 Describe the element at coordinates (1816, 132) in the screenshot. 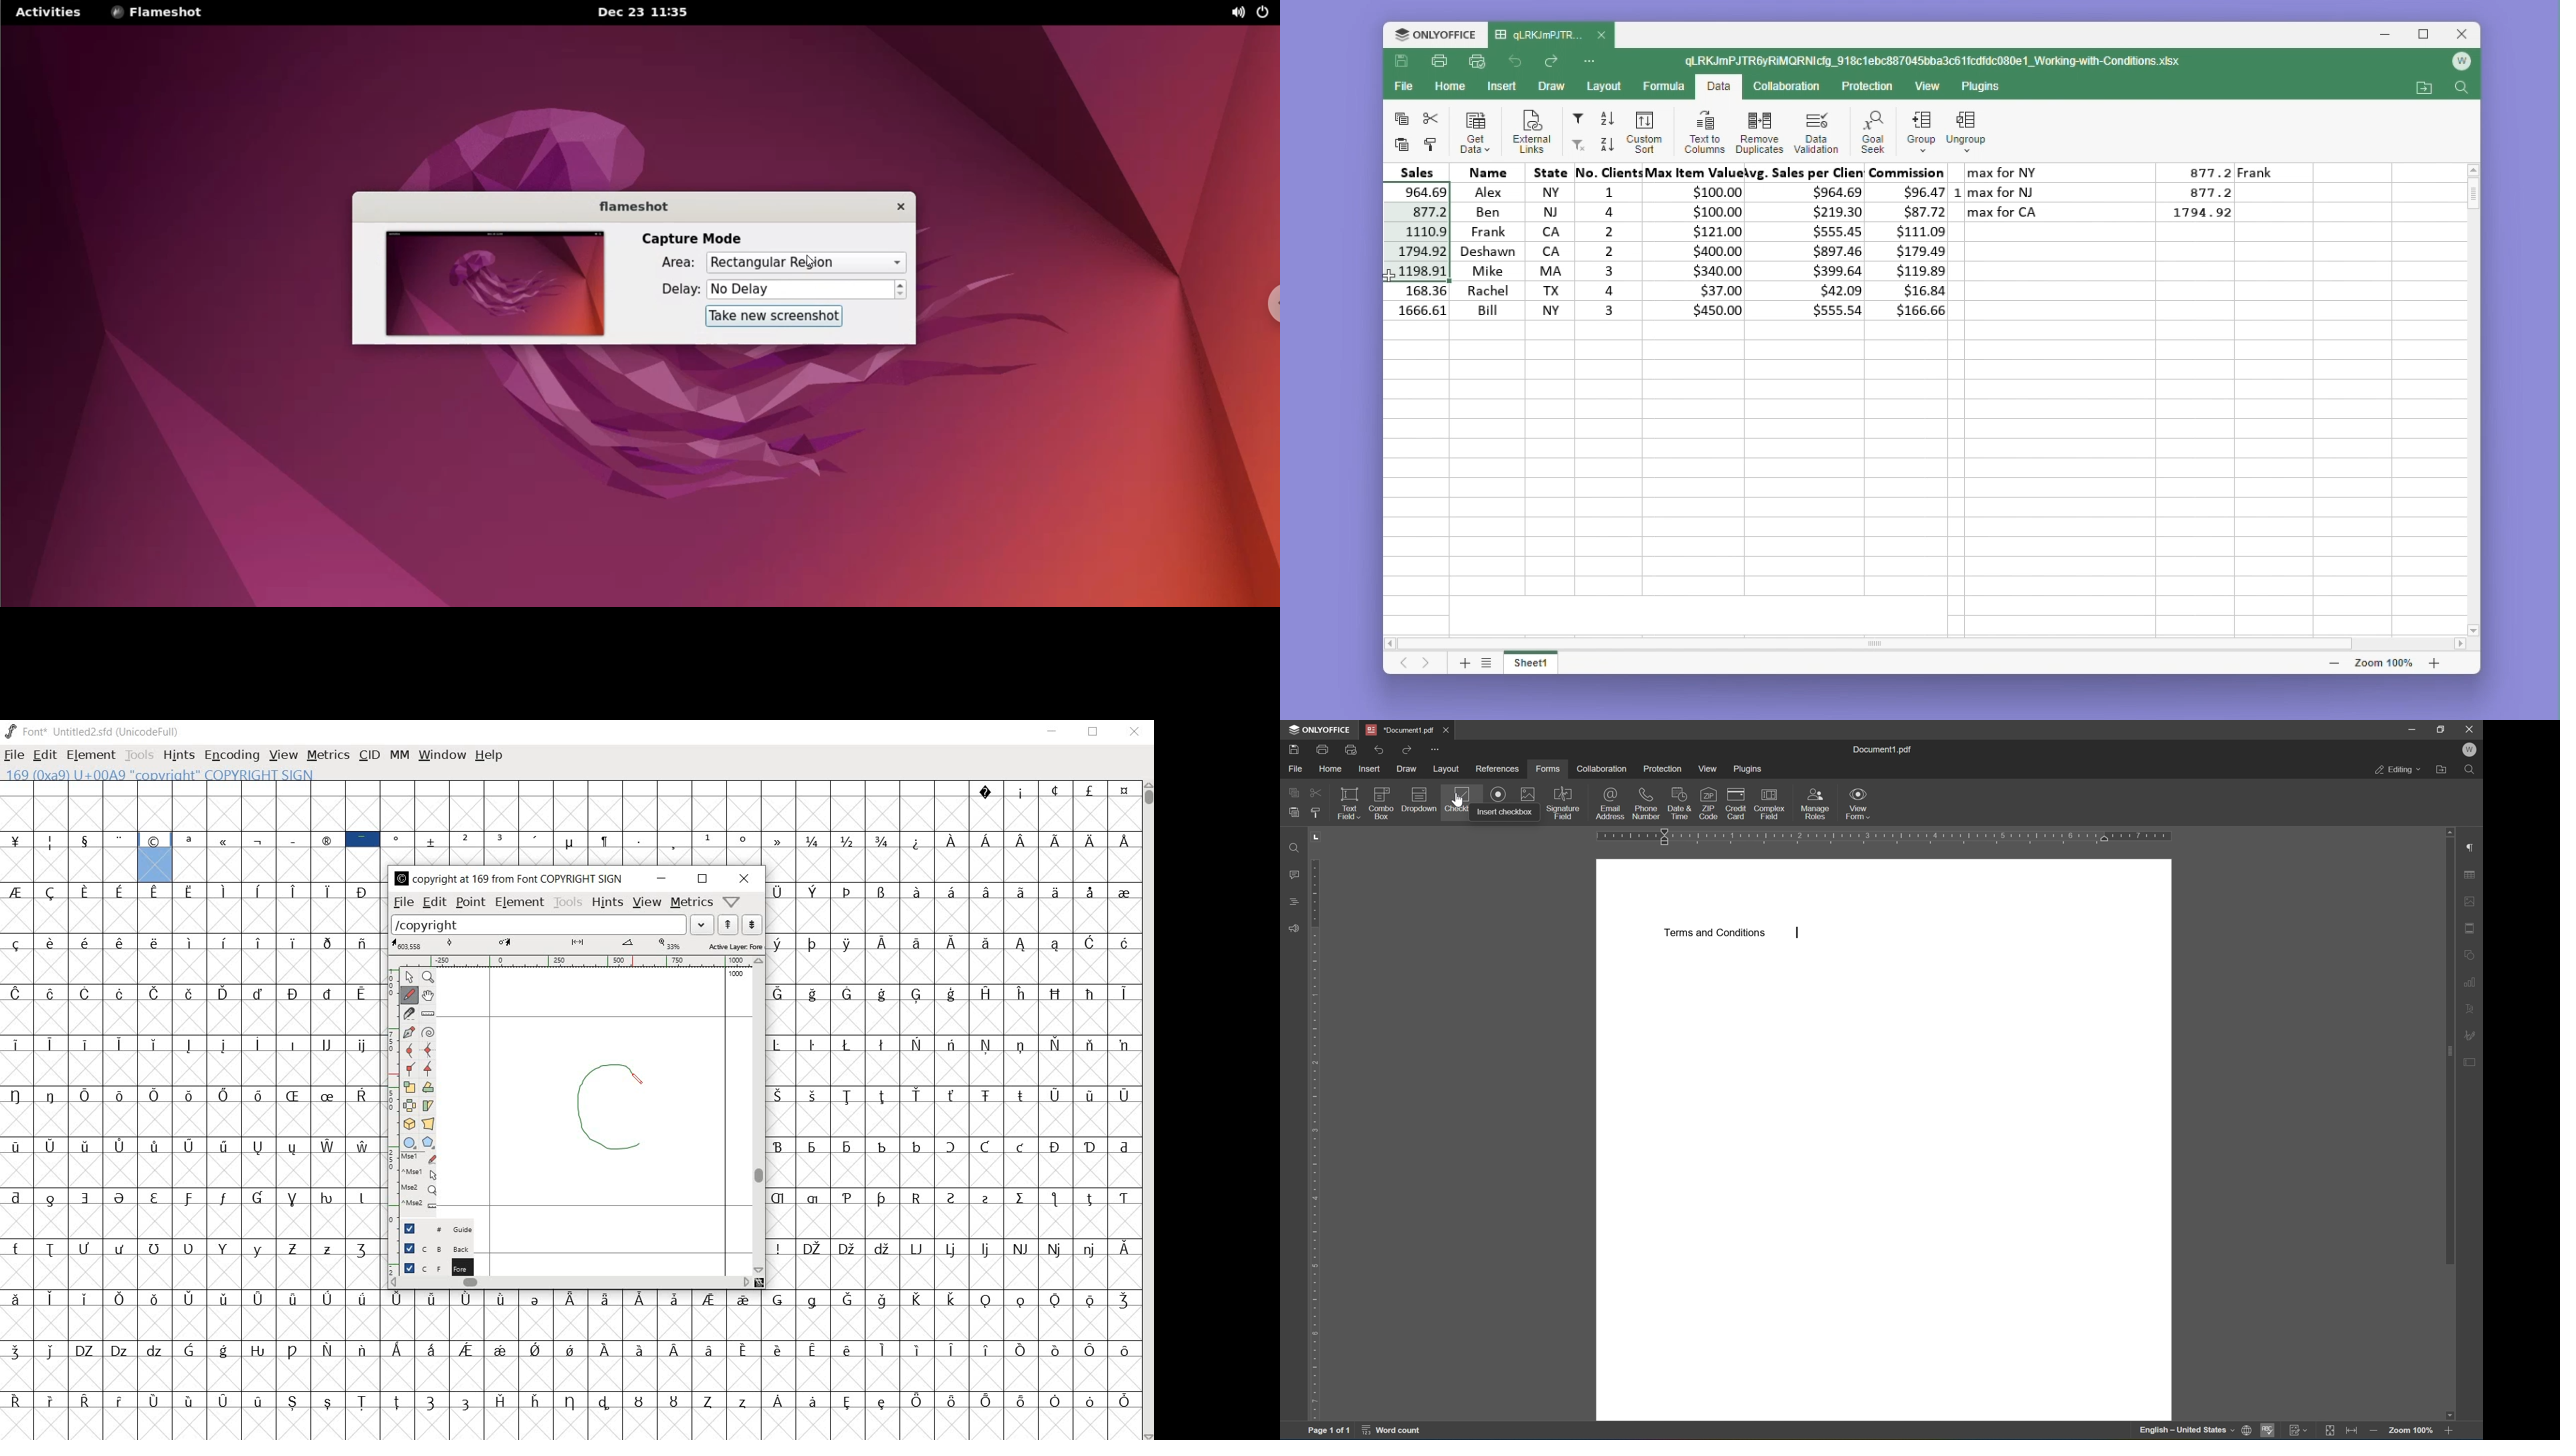

I see `Data validation` at that location.